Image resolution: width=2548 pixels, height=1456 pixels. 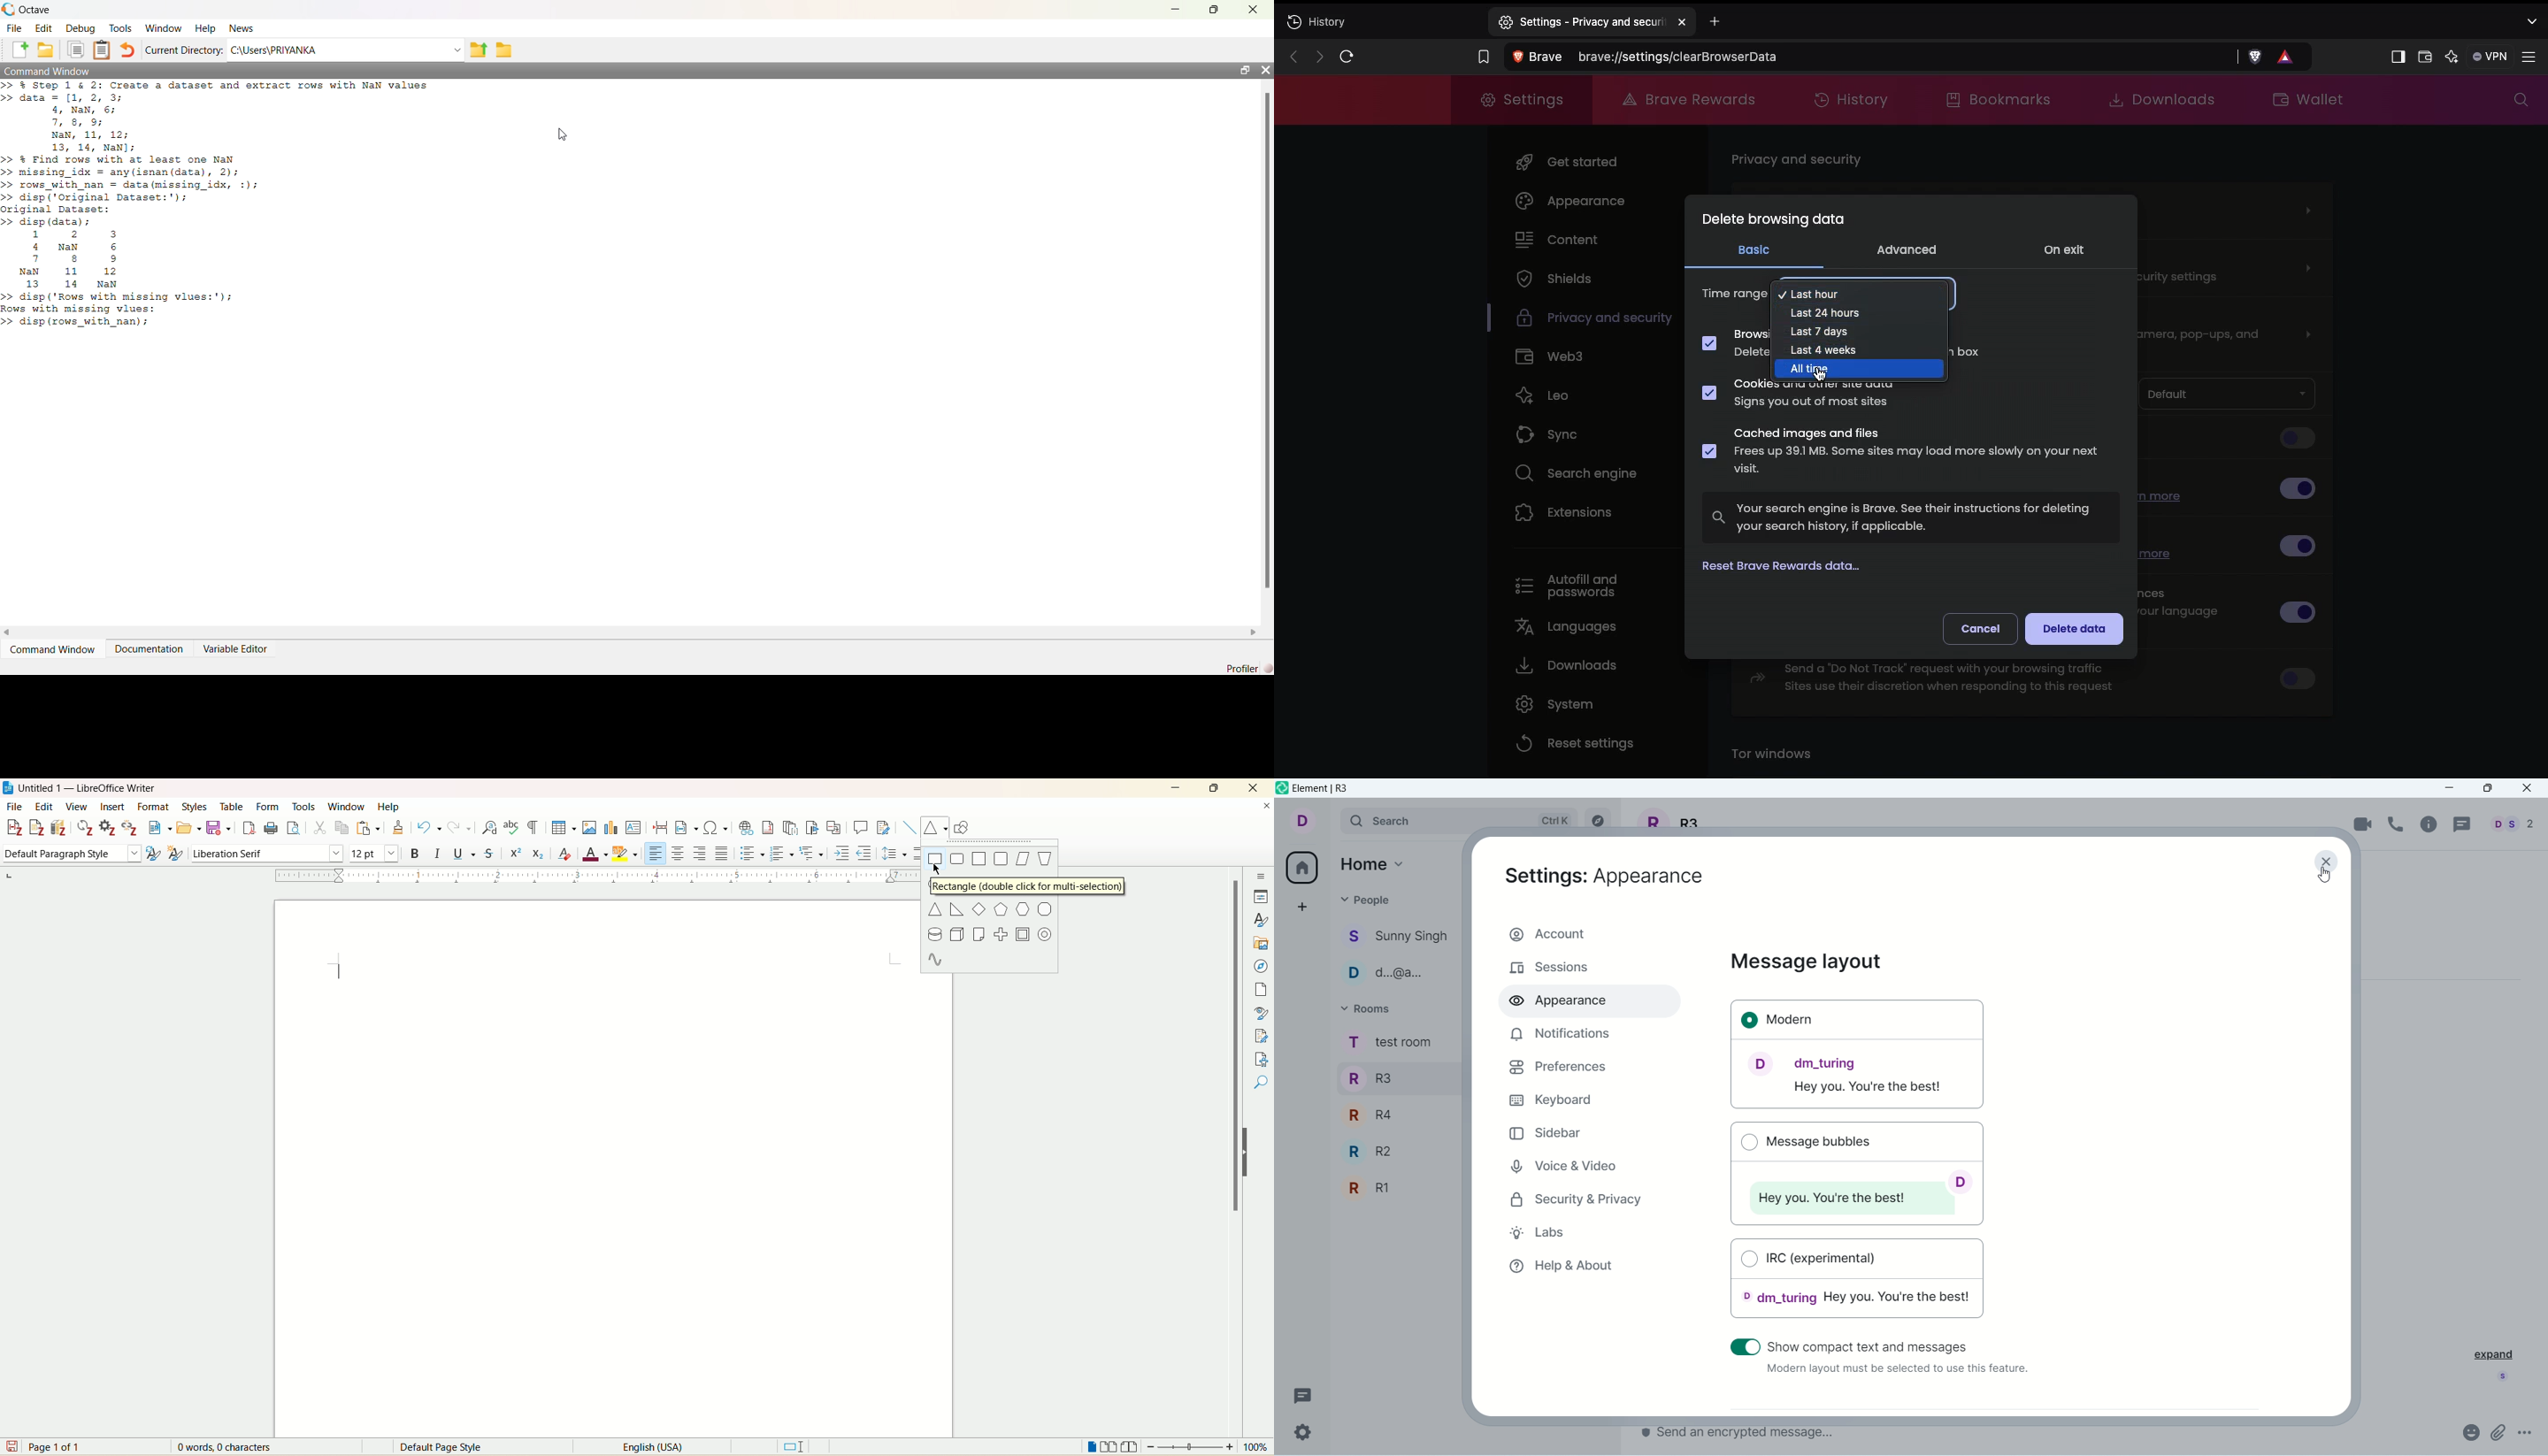 I want to click on maximize, so click(x=1214, y=9).